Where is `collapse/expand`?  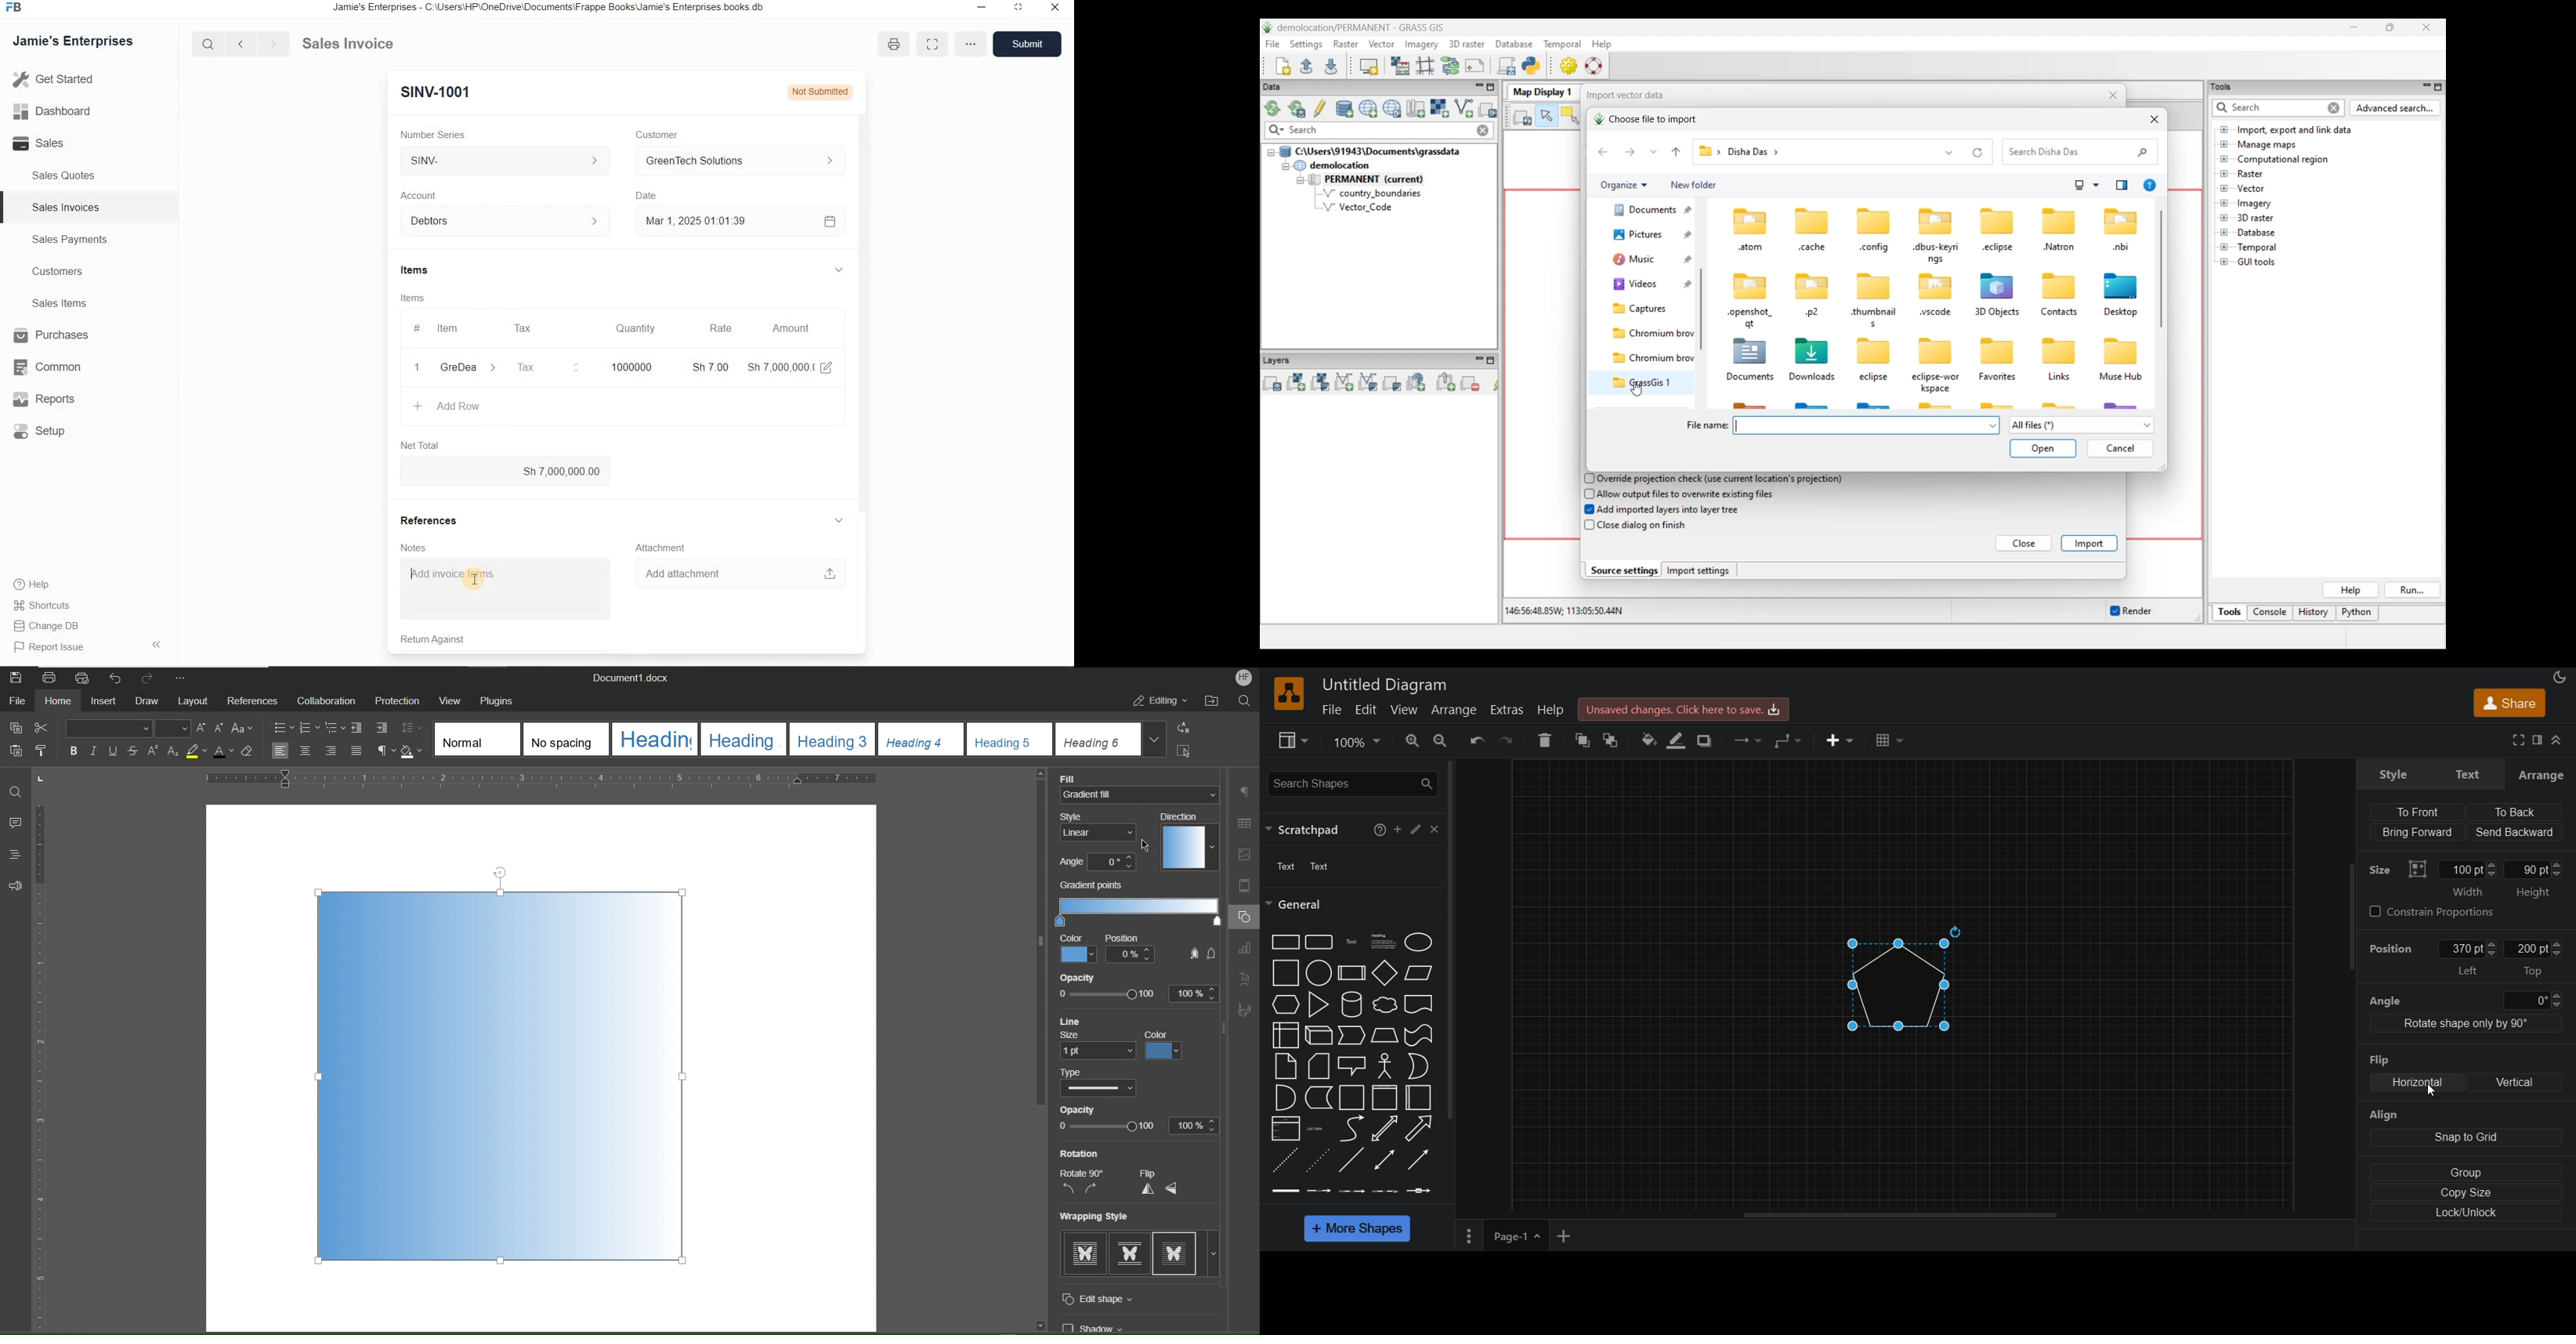
collapse/expand is located at coordinates (2557, 739).